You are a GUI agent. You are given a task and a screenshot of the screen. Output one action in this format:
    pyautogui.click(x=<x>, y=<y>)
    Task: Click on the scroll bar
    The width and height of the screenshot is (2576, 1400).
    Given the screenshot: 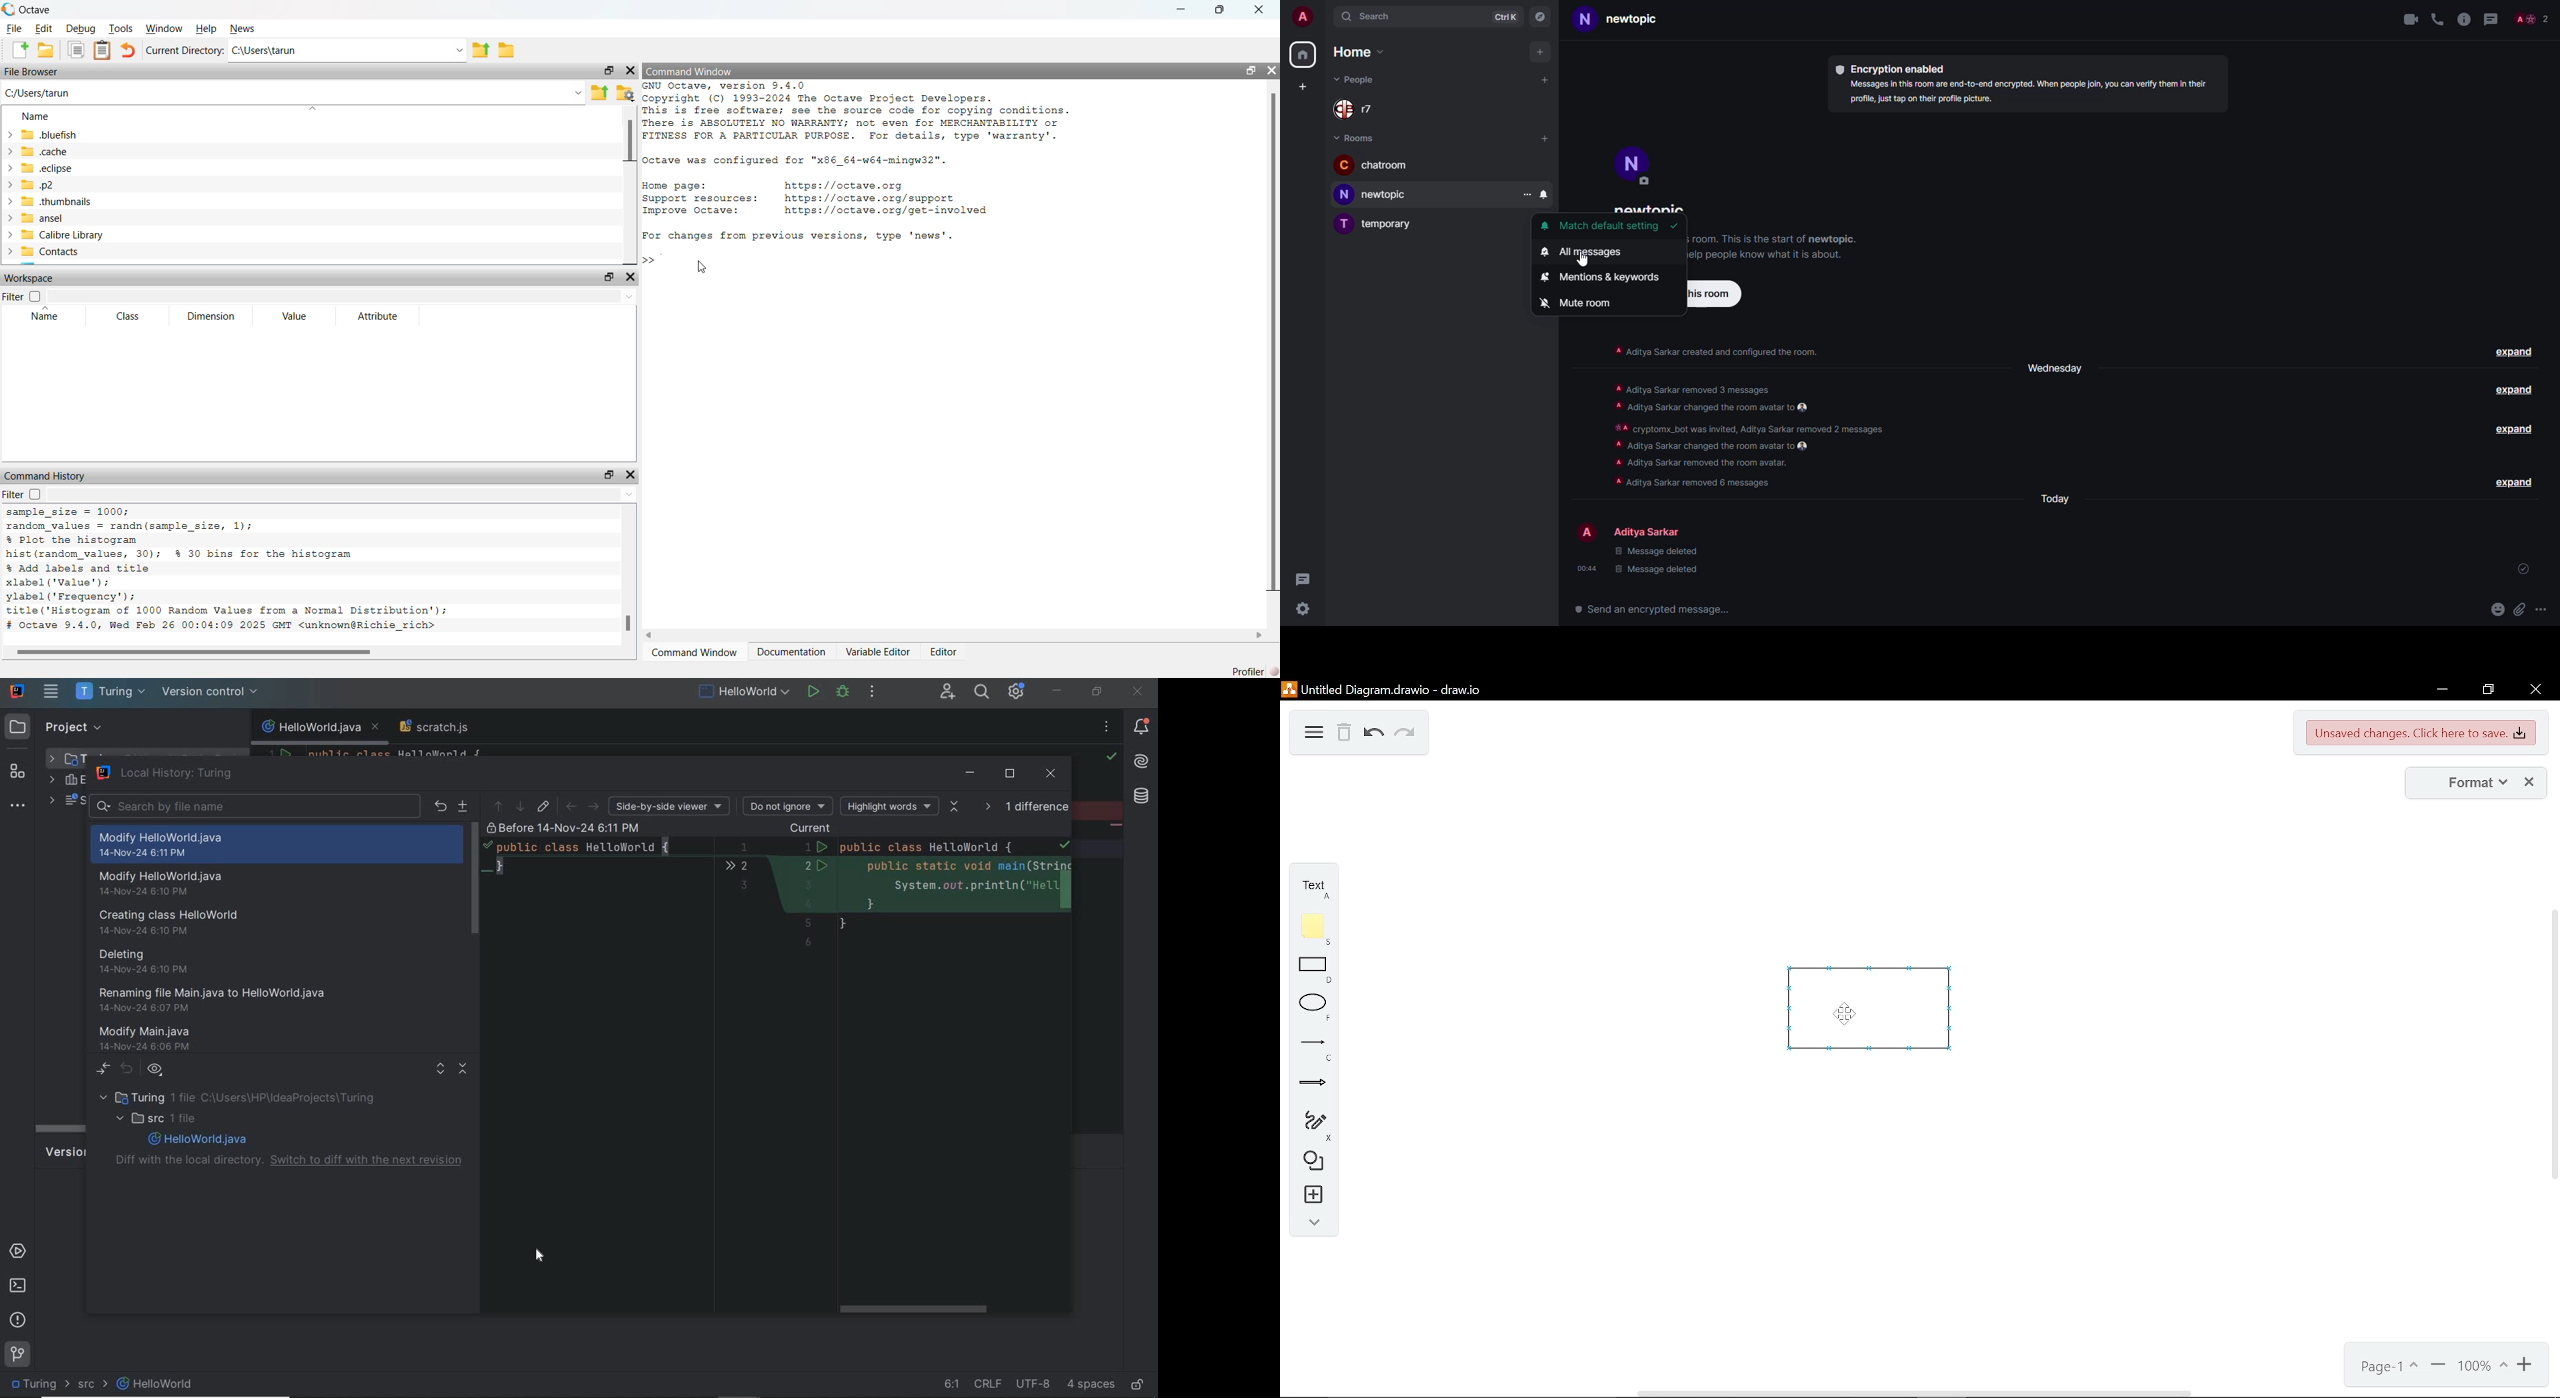 What is the action you would take?
    pyautogui.click(x=629, y=623)
    